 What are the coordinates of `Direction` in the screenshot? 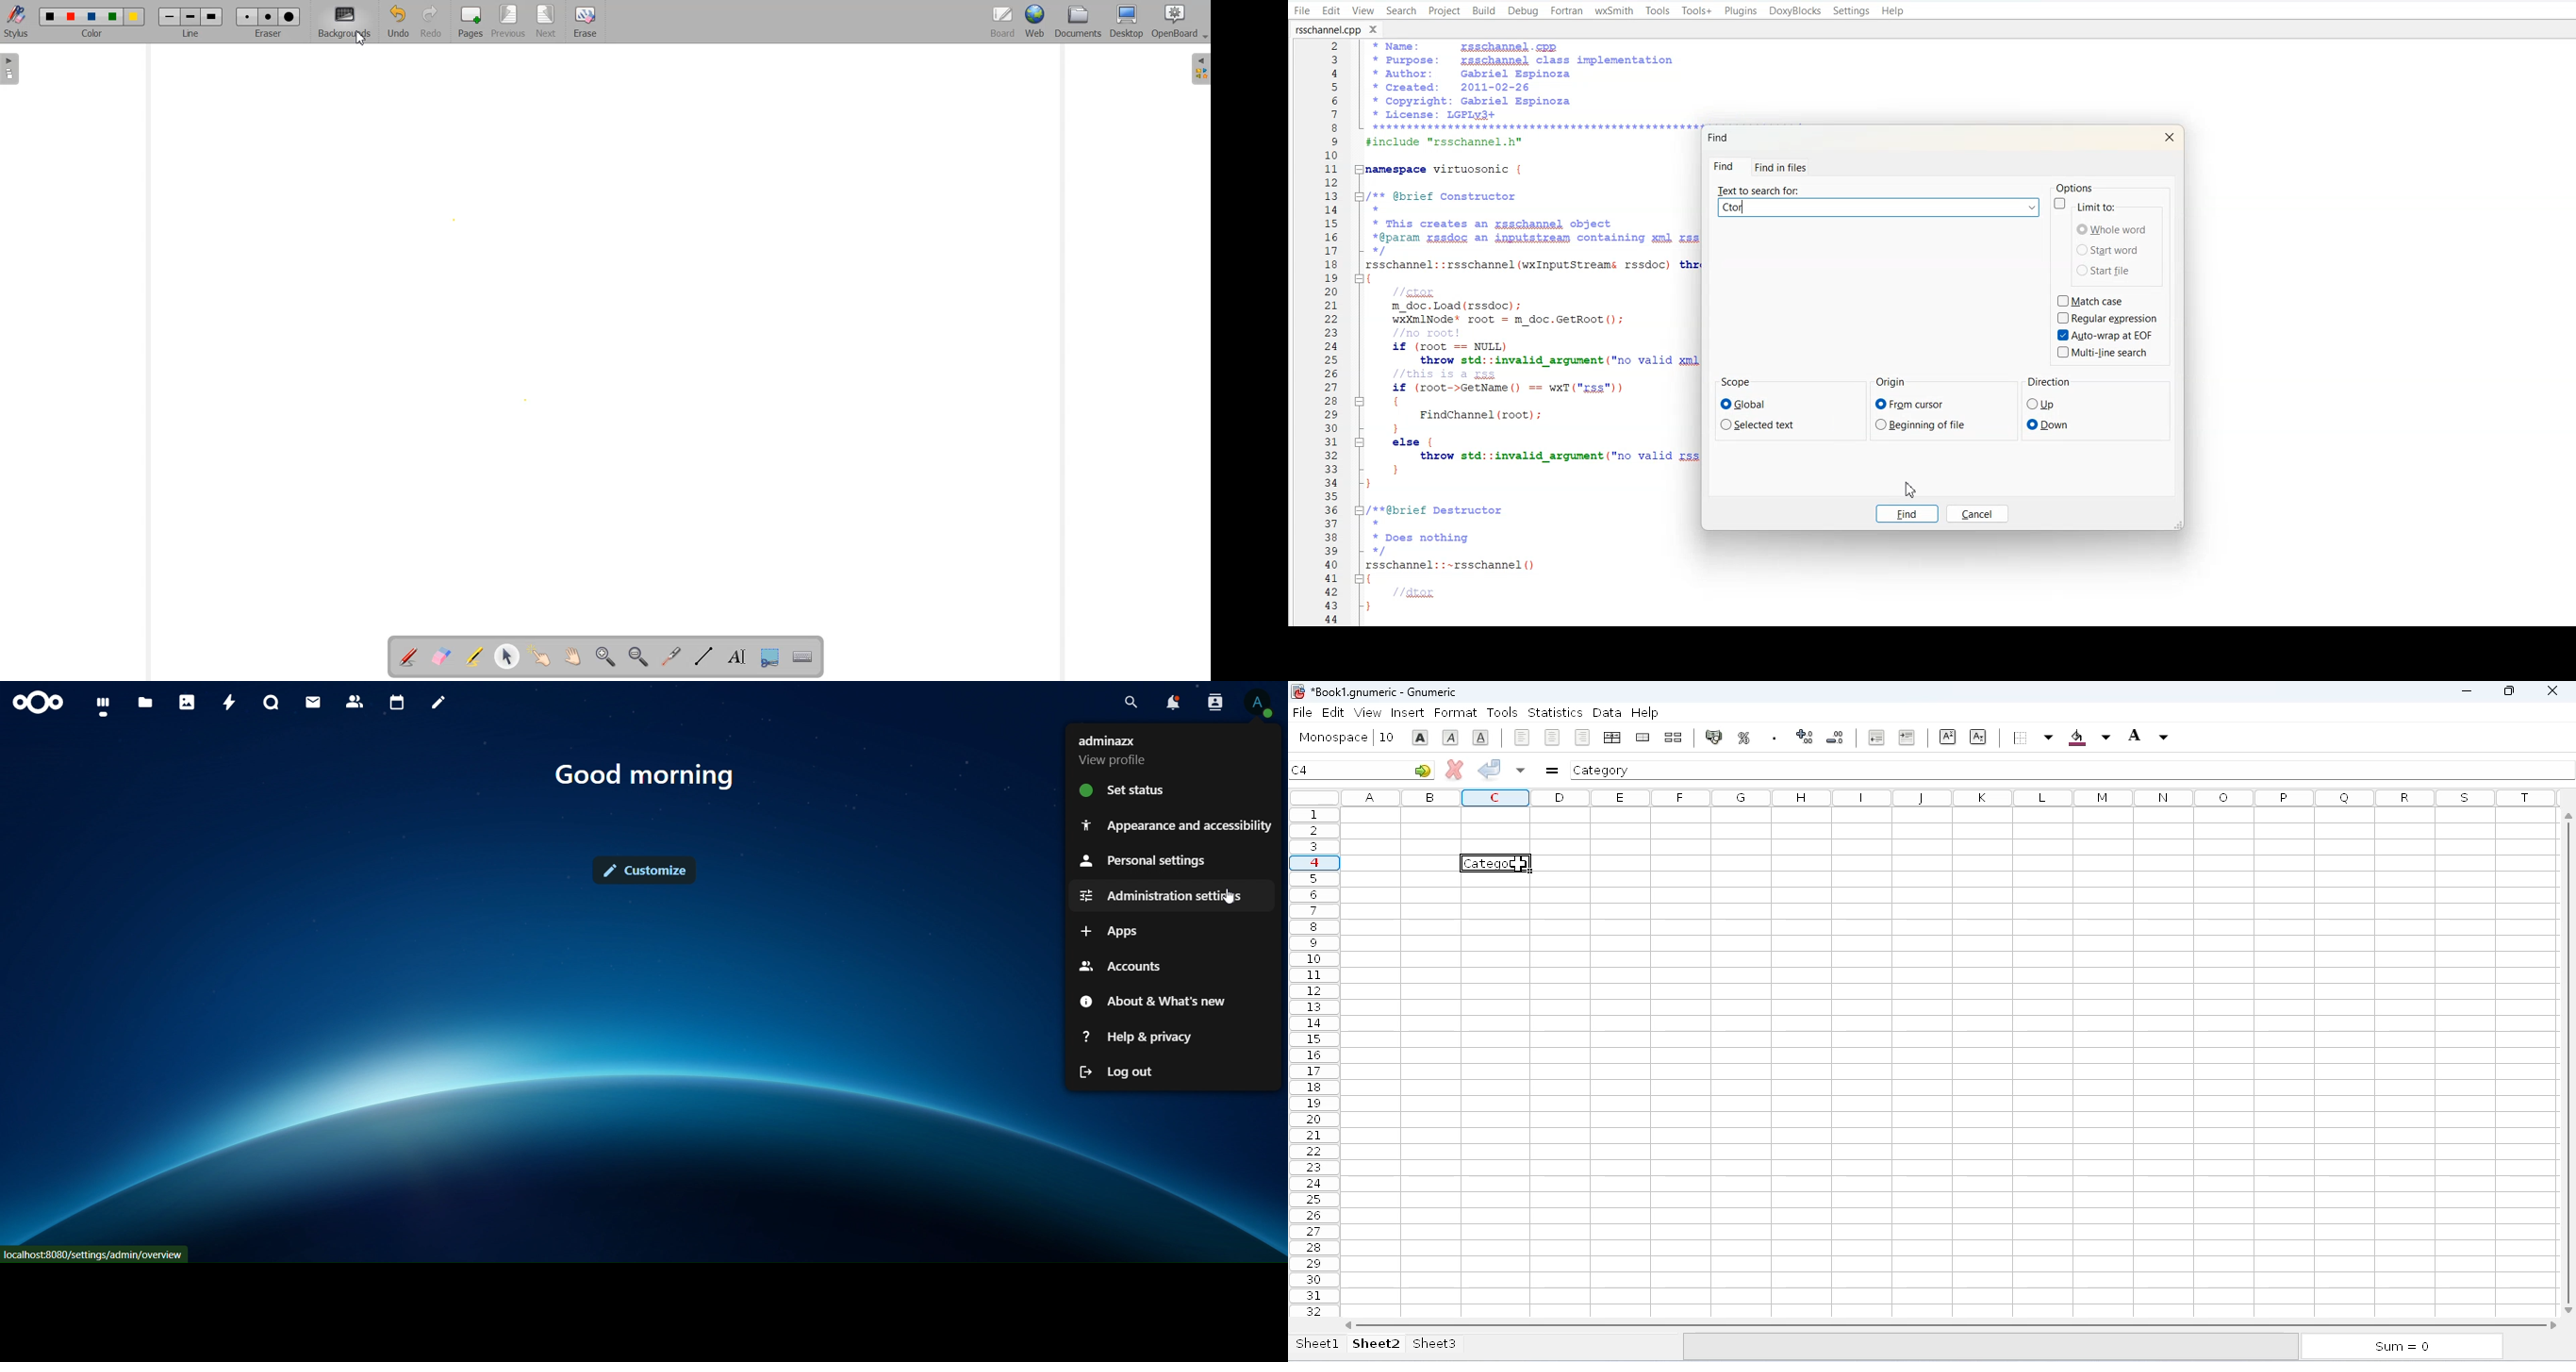 It's located at (2049, 383).